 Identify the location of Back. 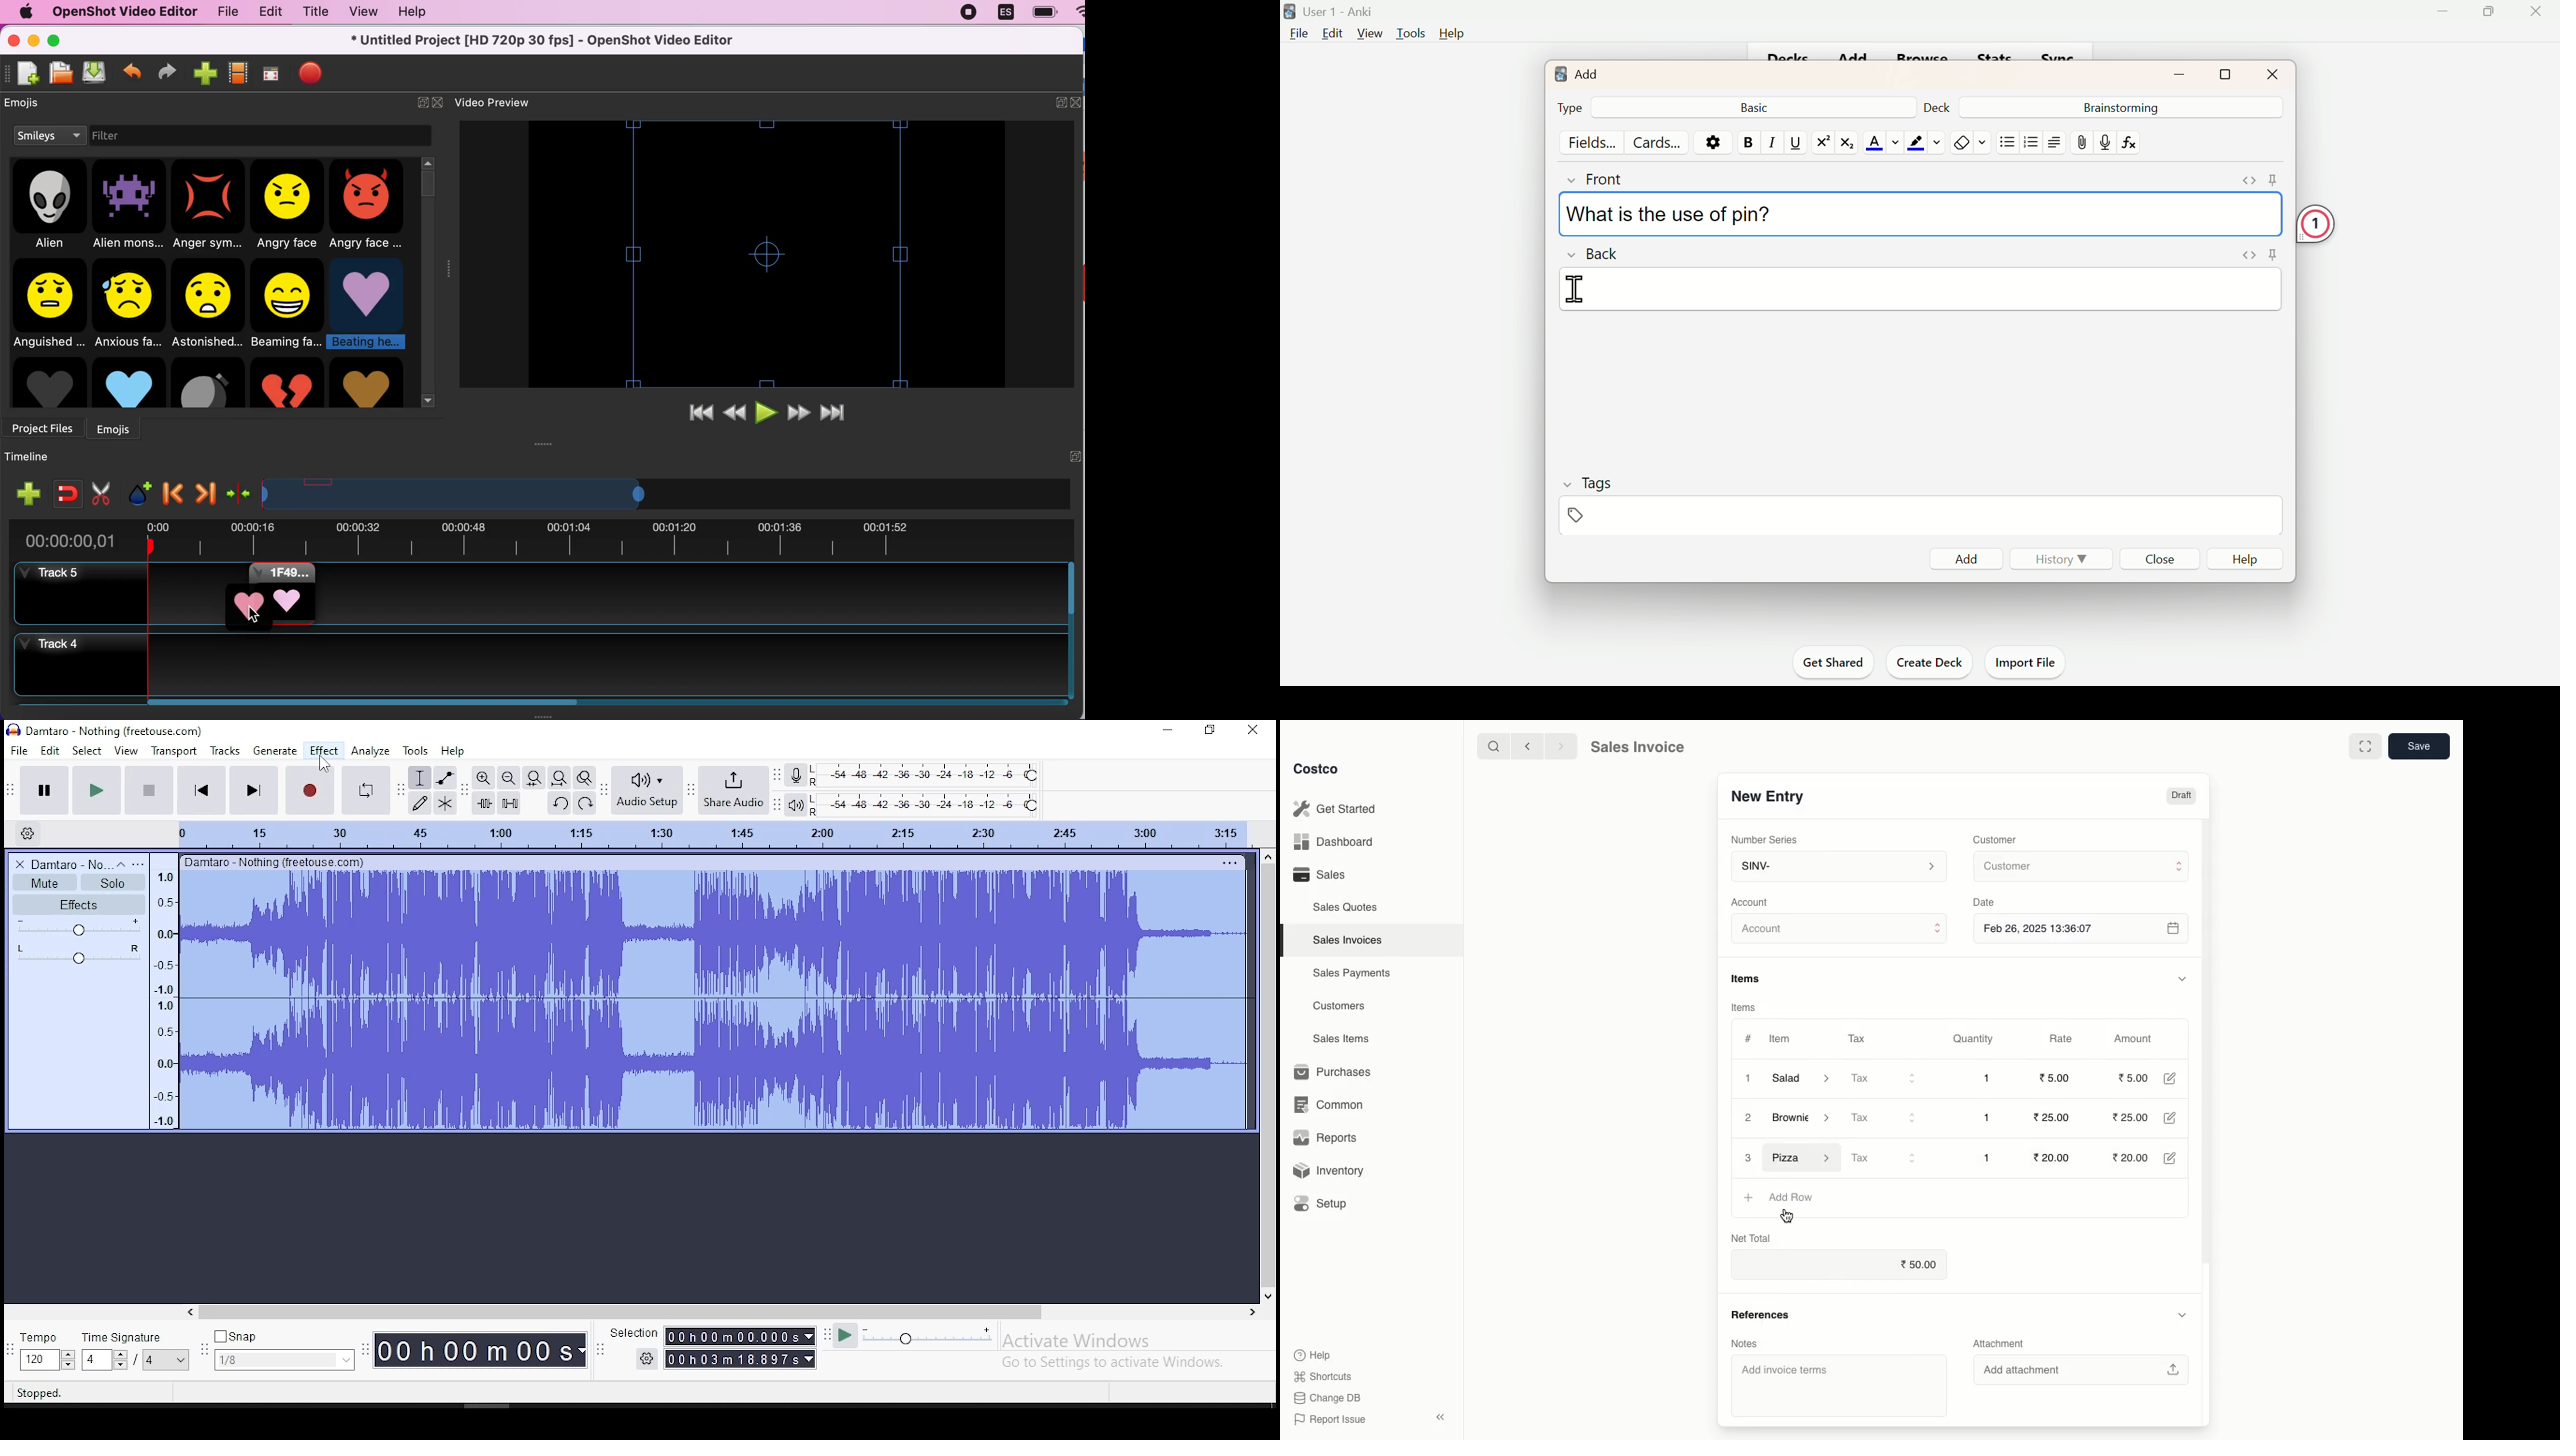
(1597, 253).